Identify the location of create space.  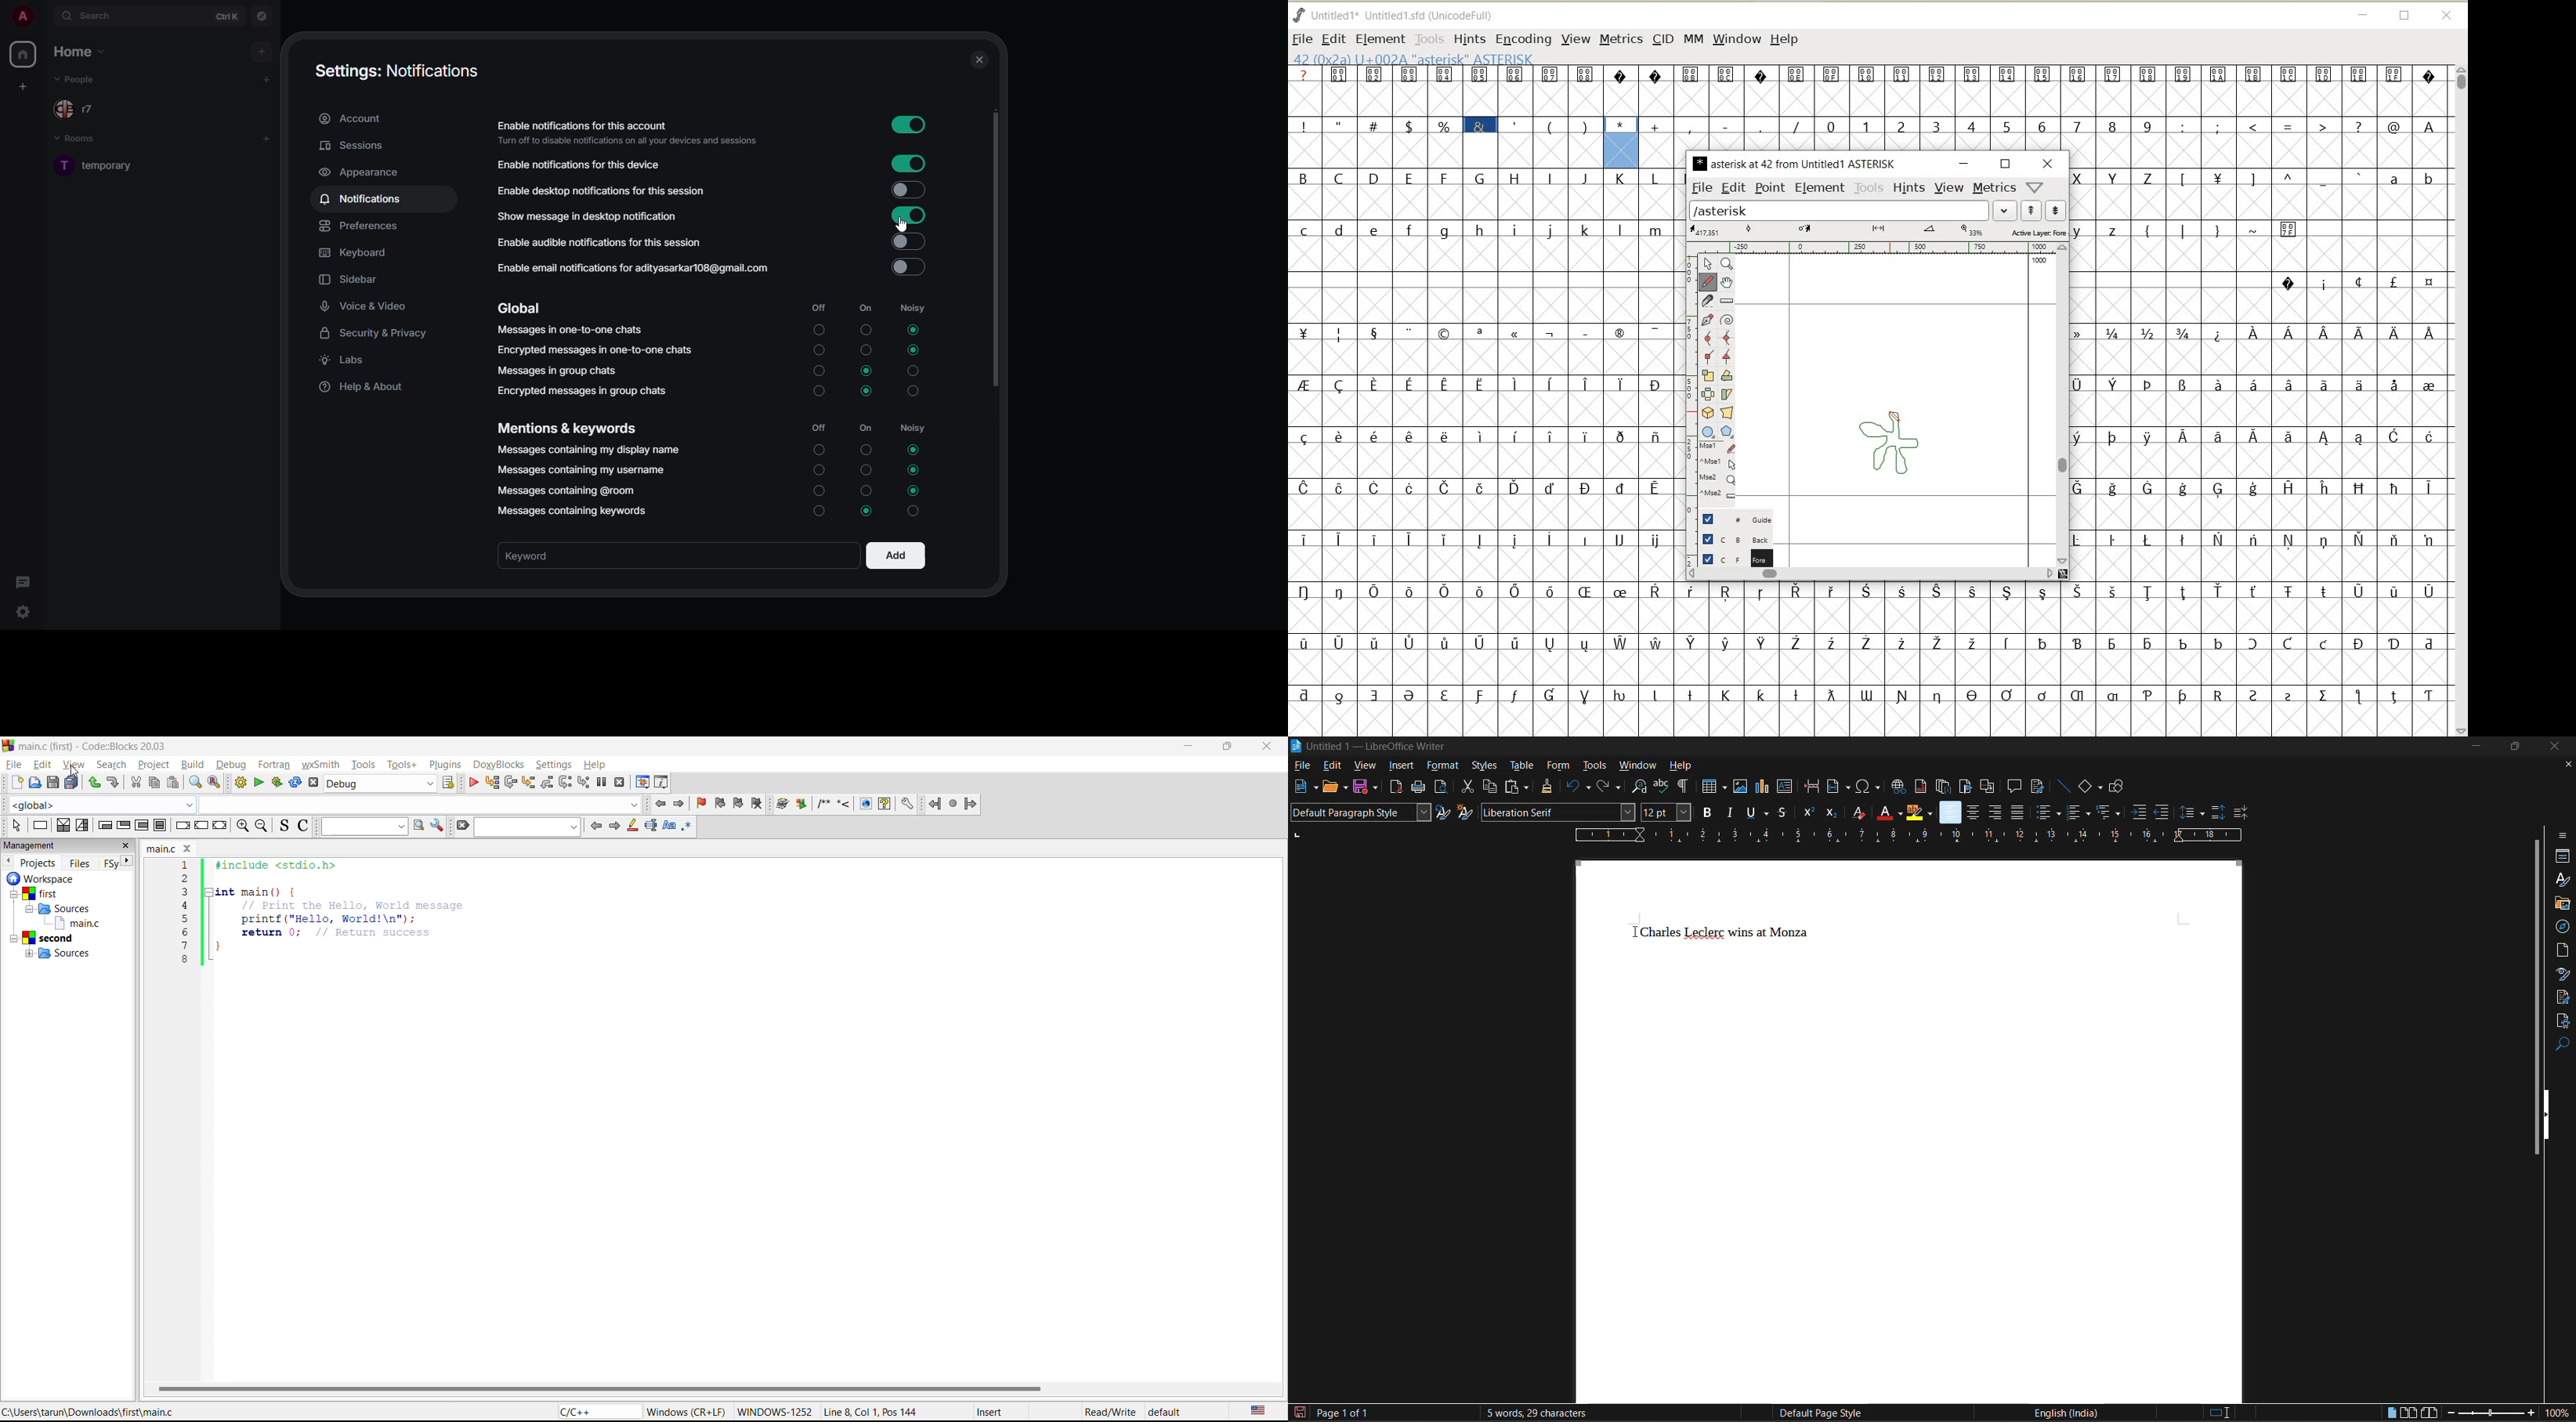
(25, 86).